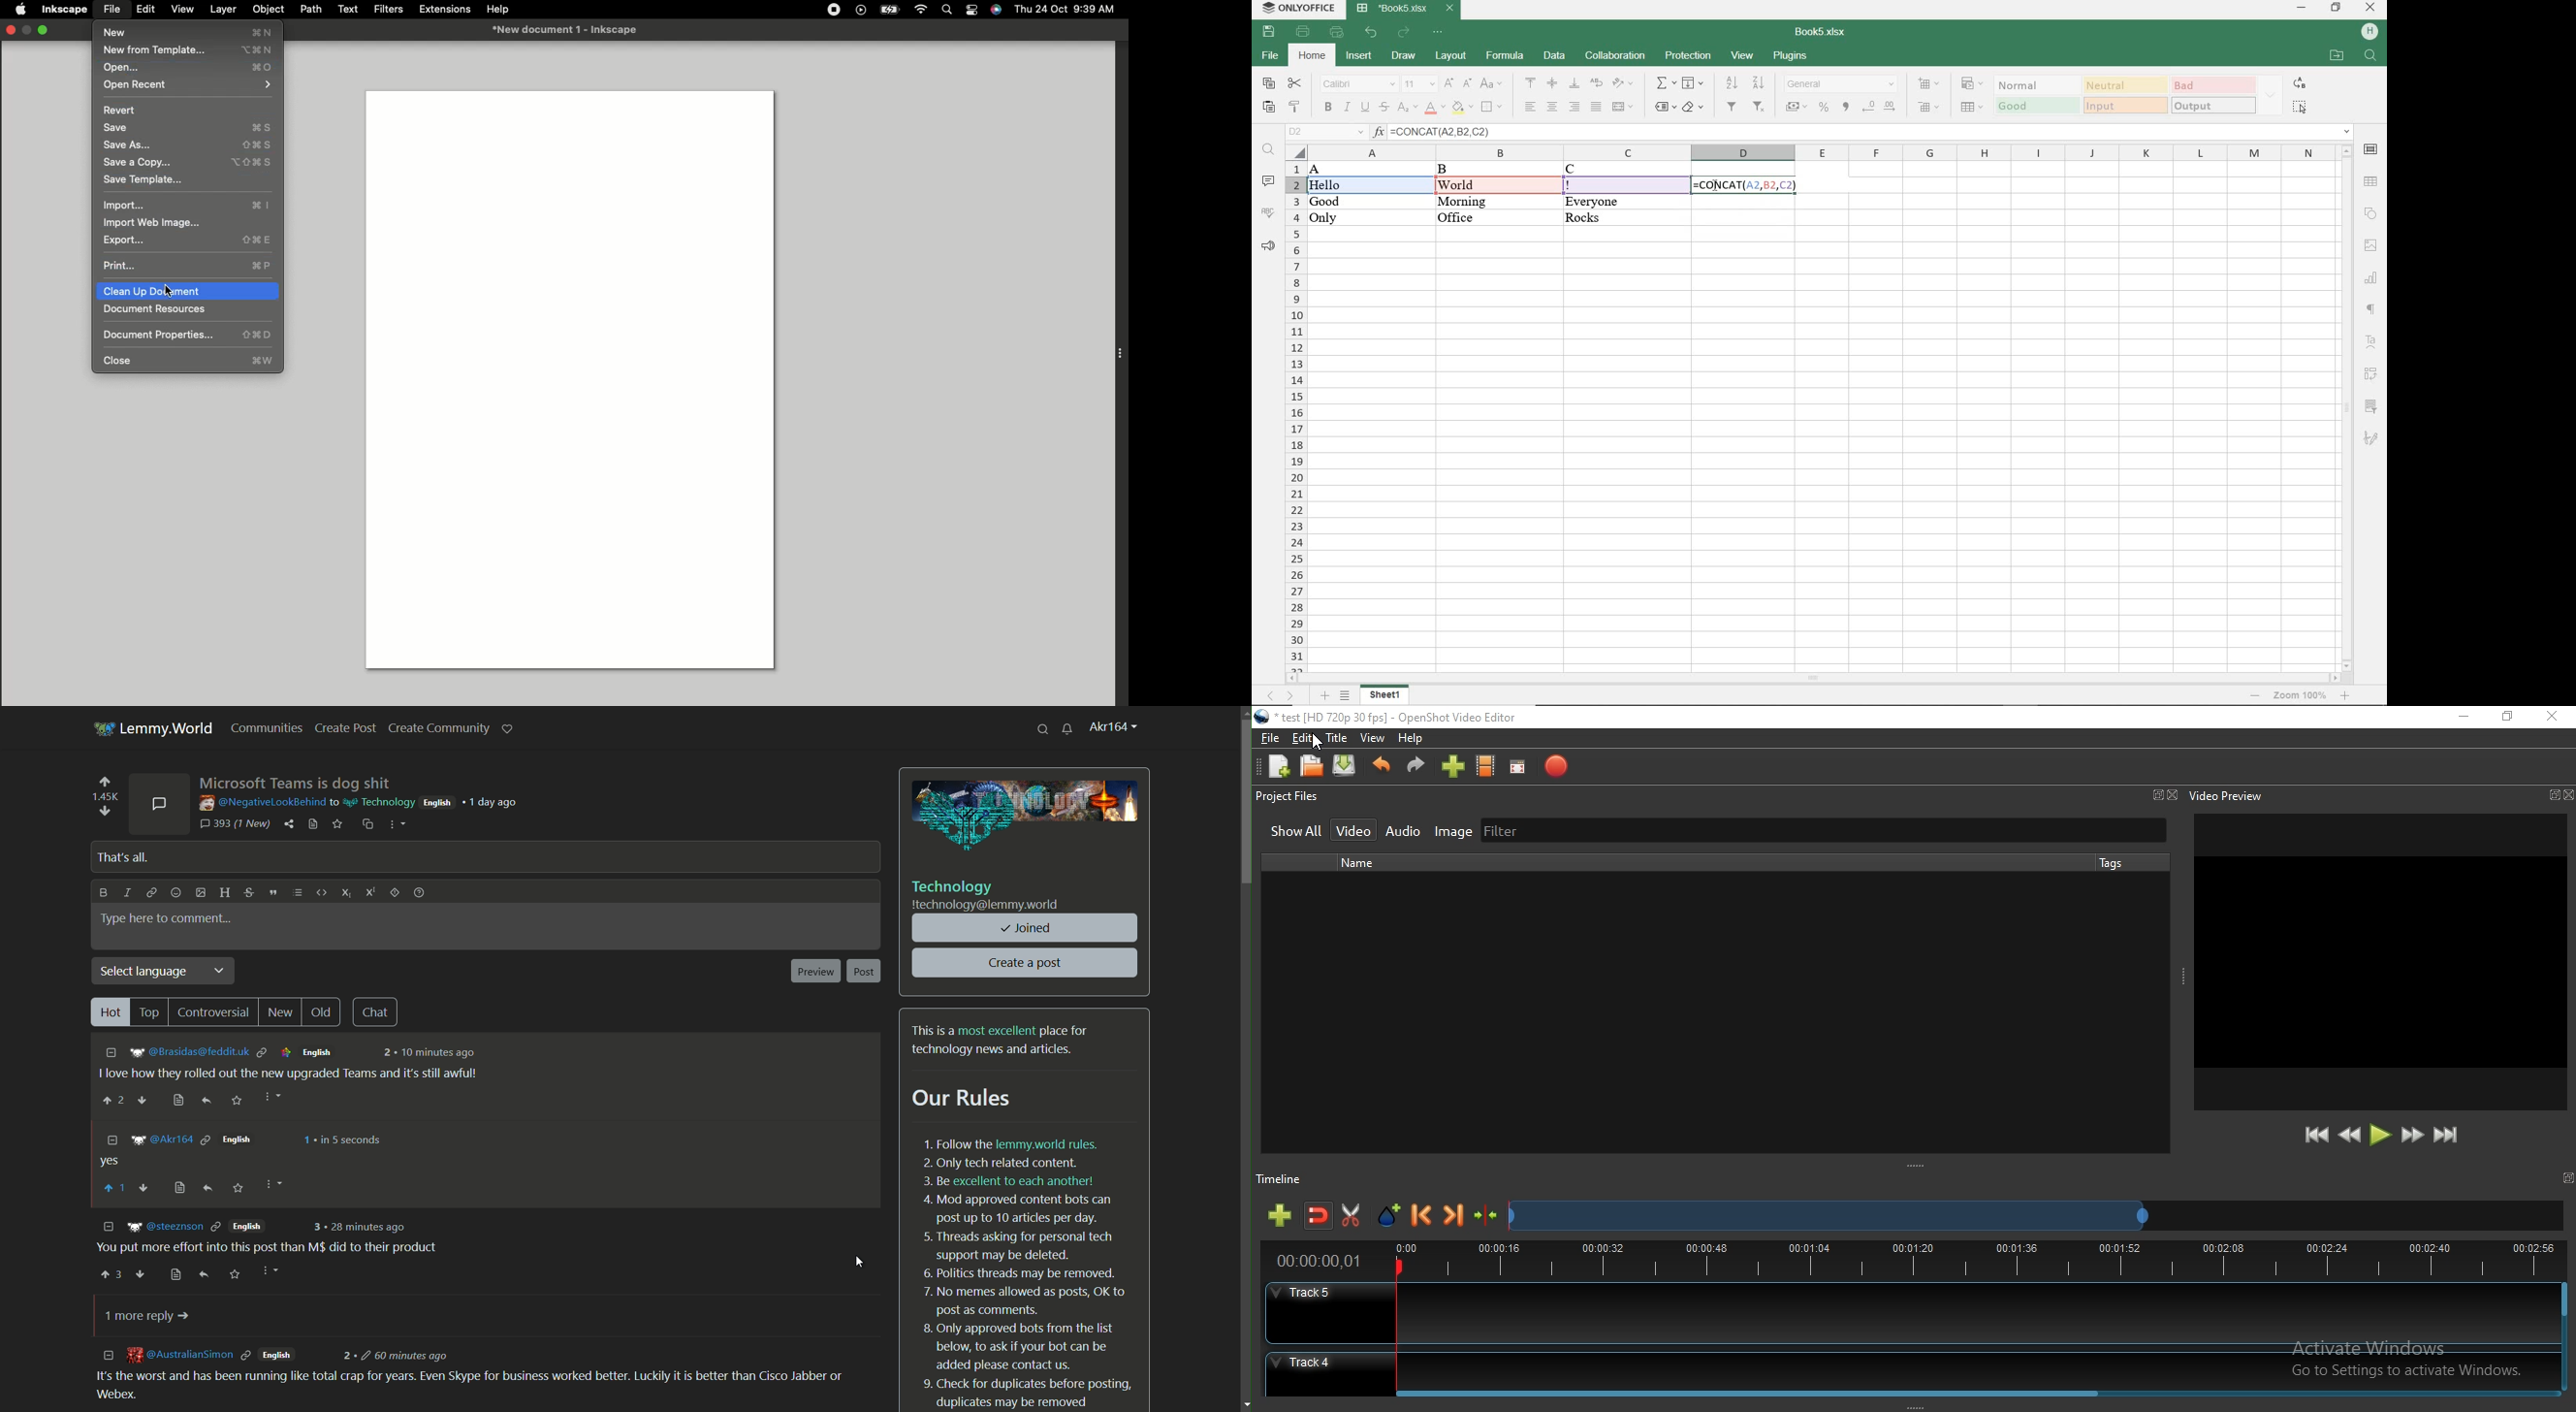  I want to click on cursor, so click(170, 289).